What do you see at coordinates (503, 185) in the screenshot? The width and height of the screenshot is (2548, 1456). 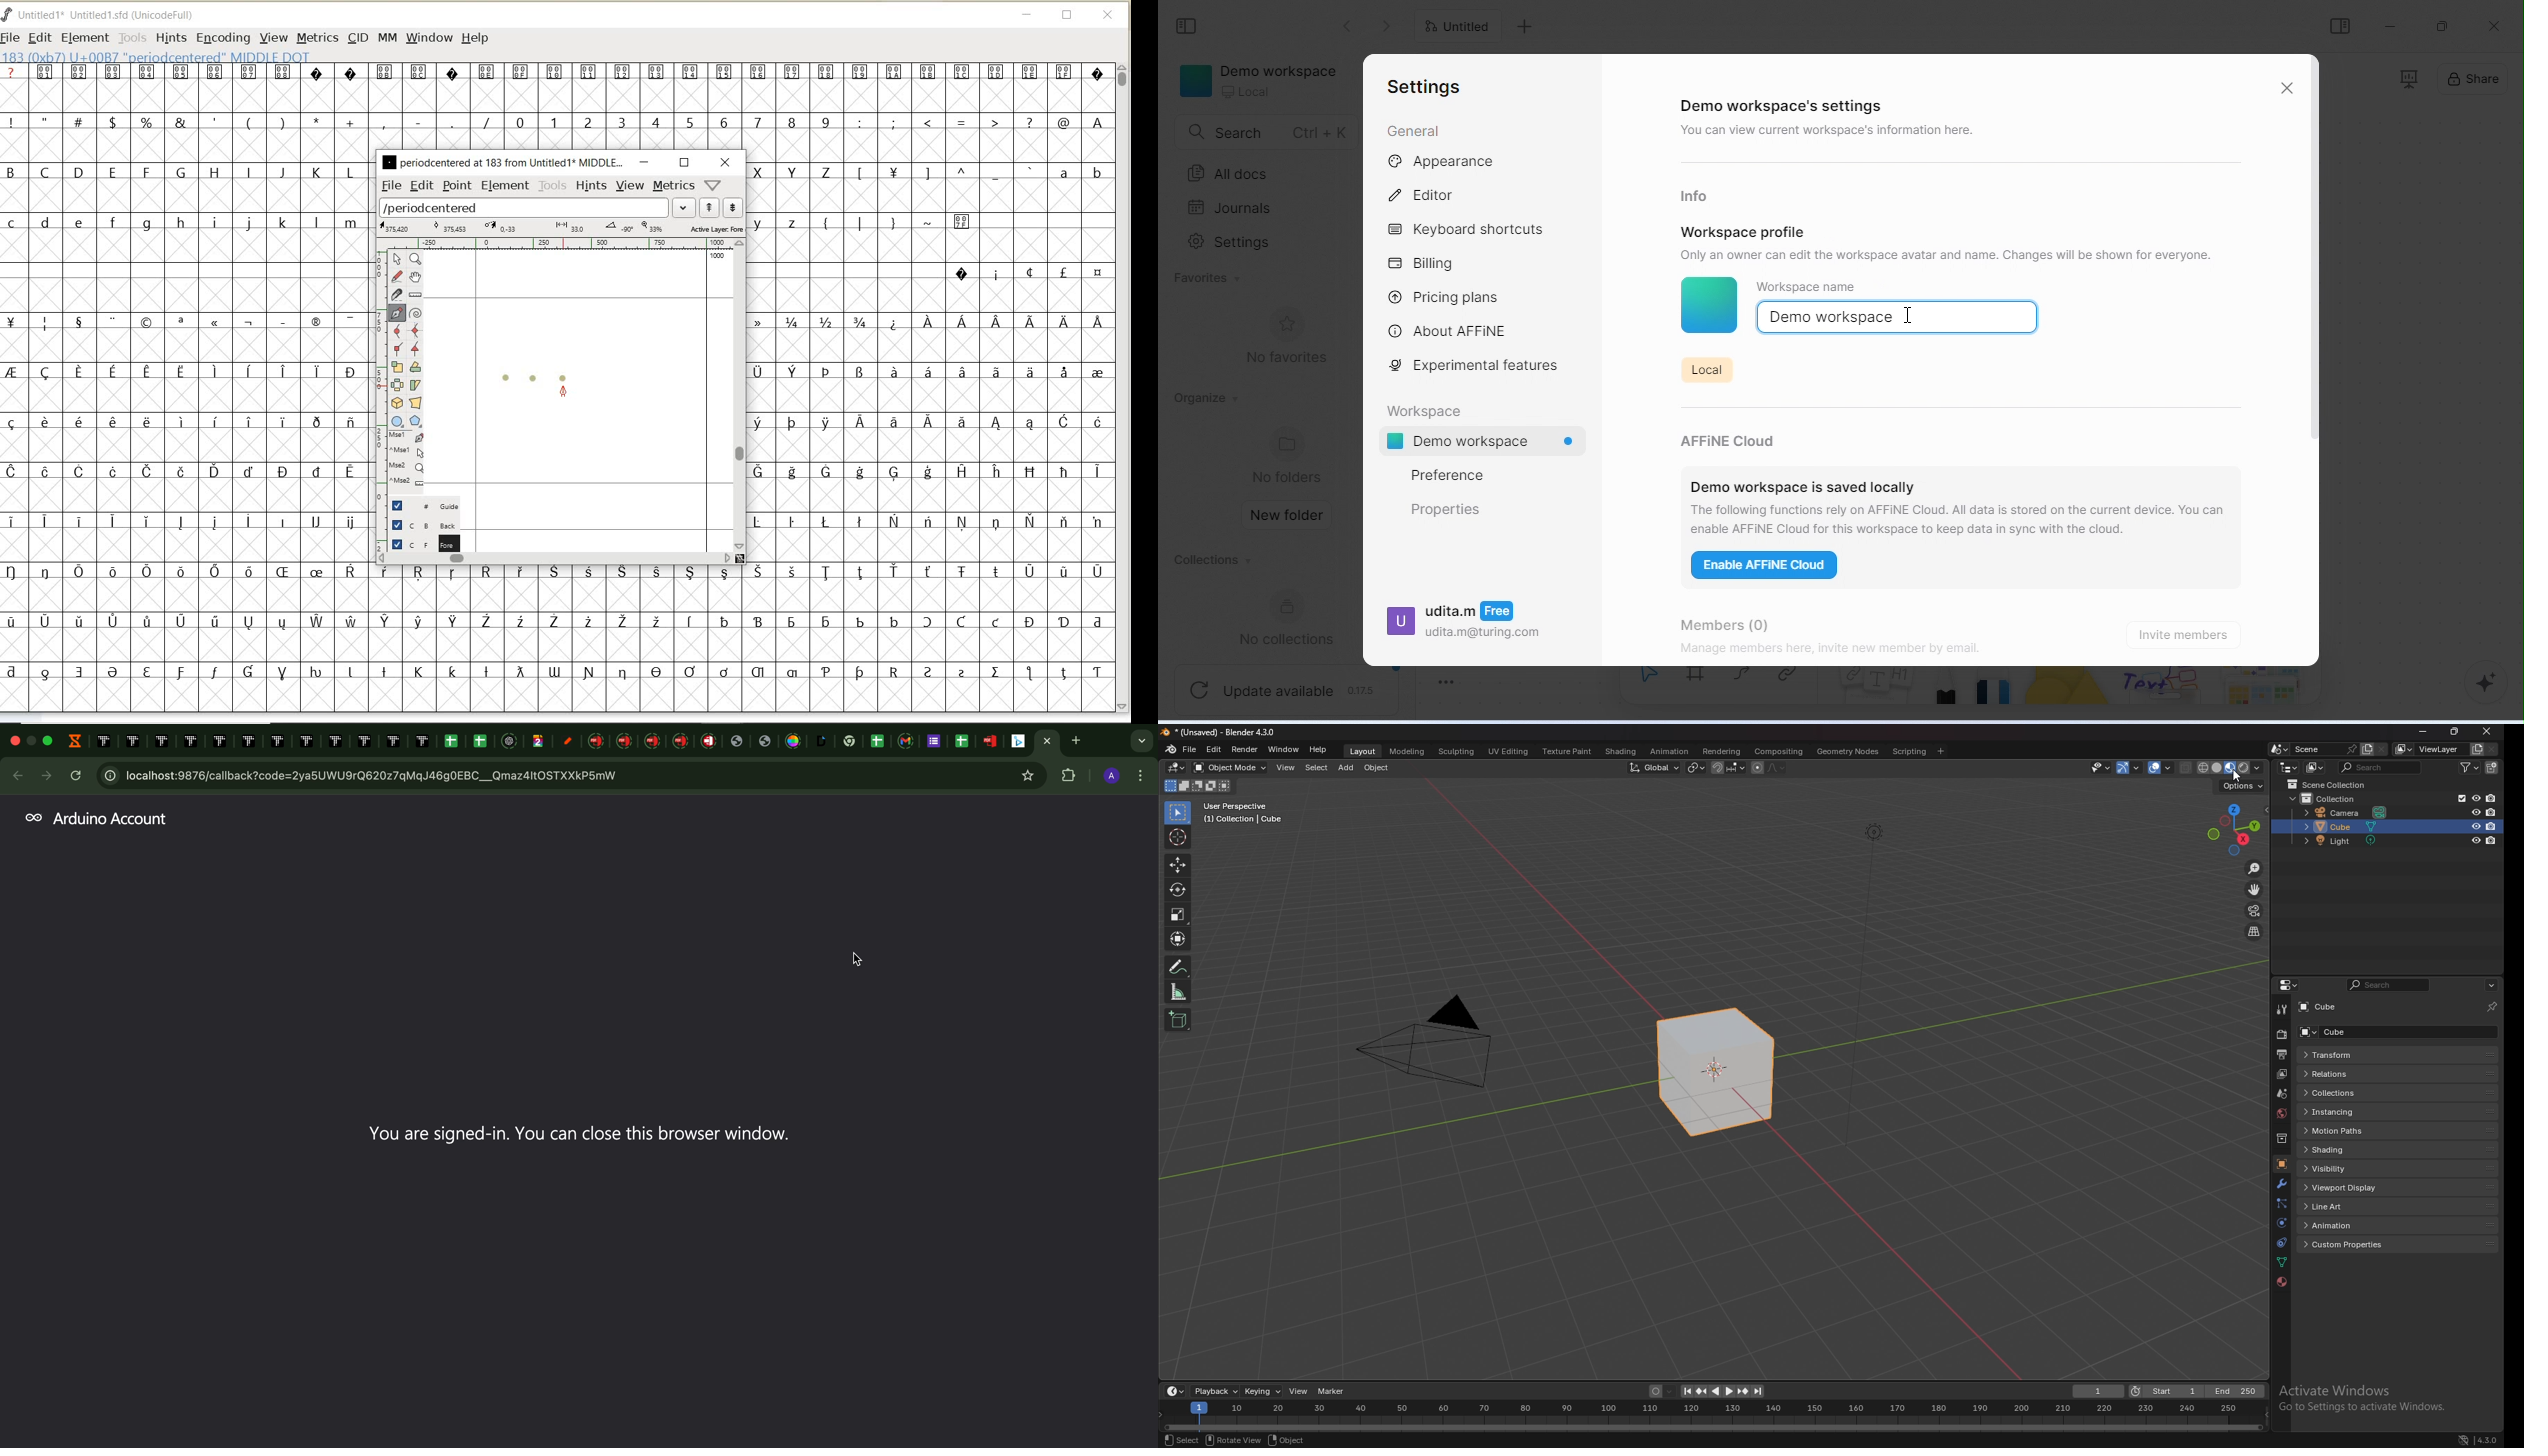 I see `element` at bounding box center [503, 185].